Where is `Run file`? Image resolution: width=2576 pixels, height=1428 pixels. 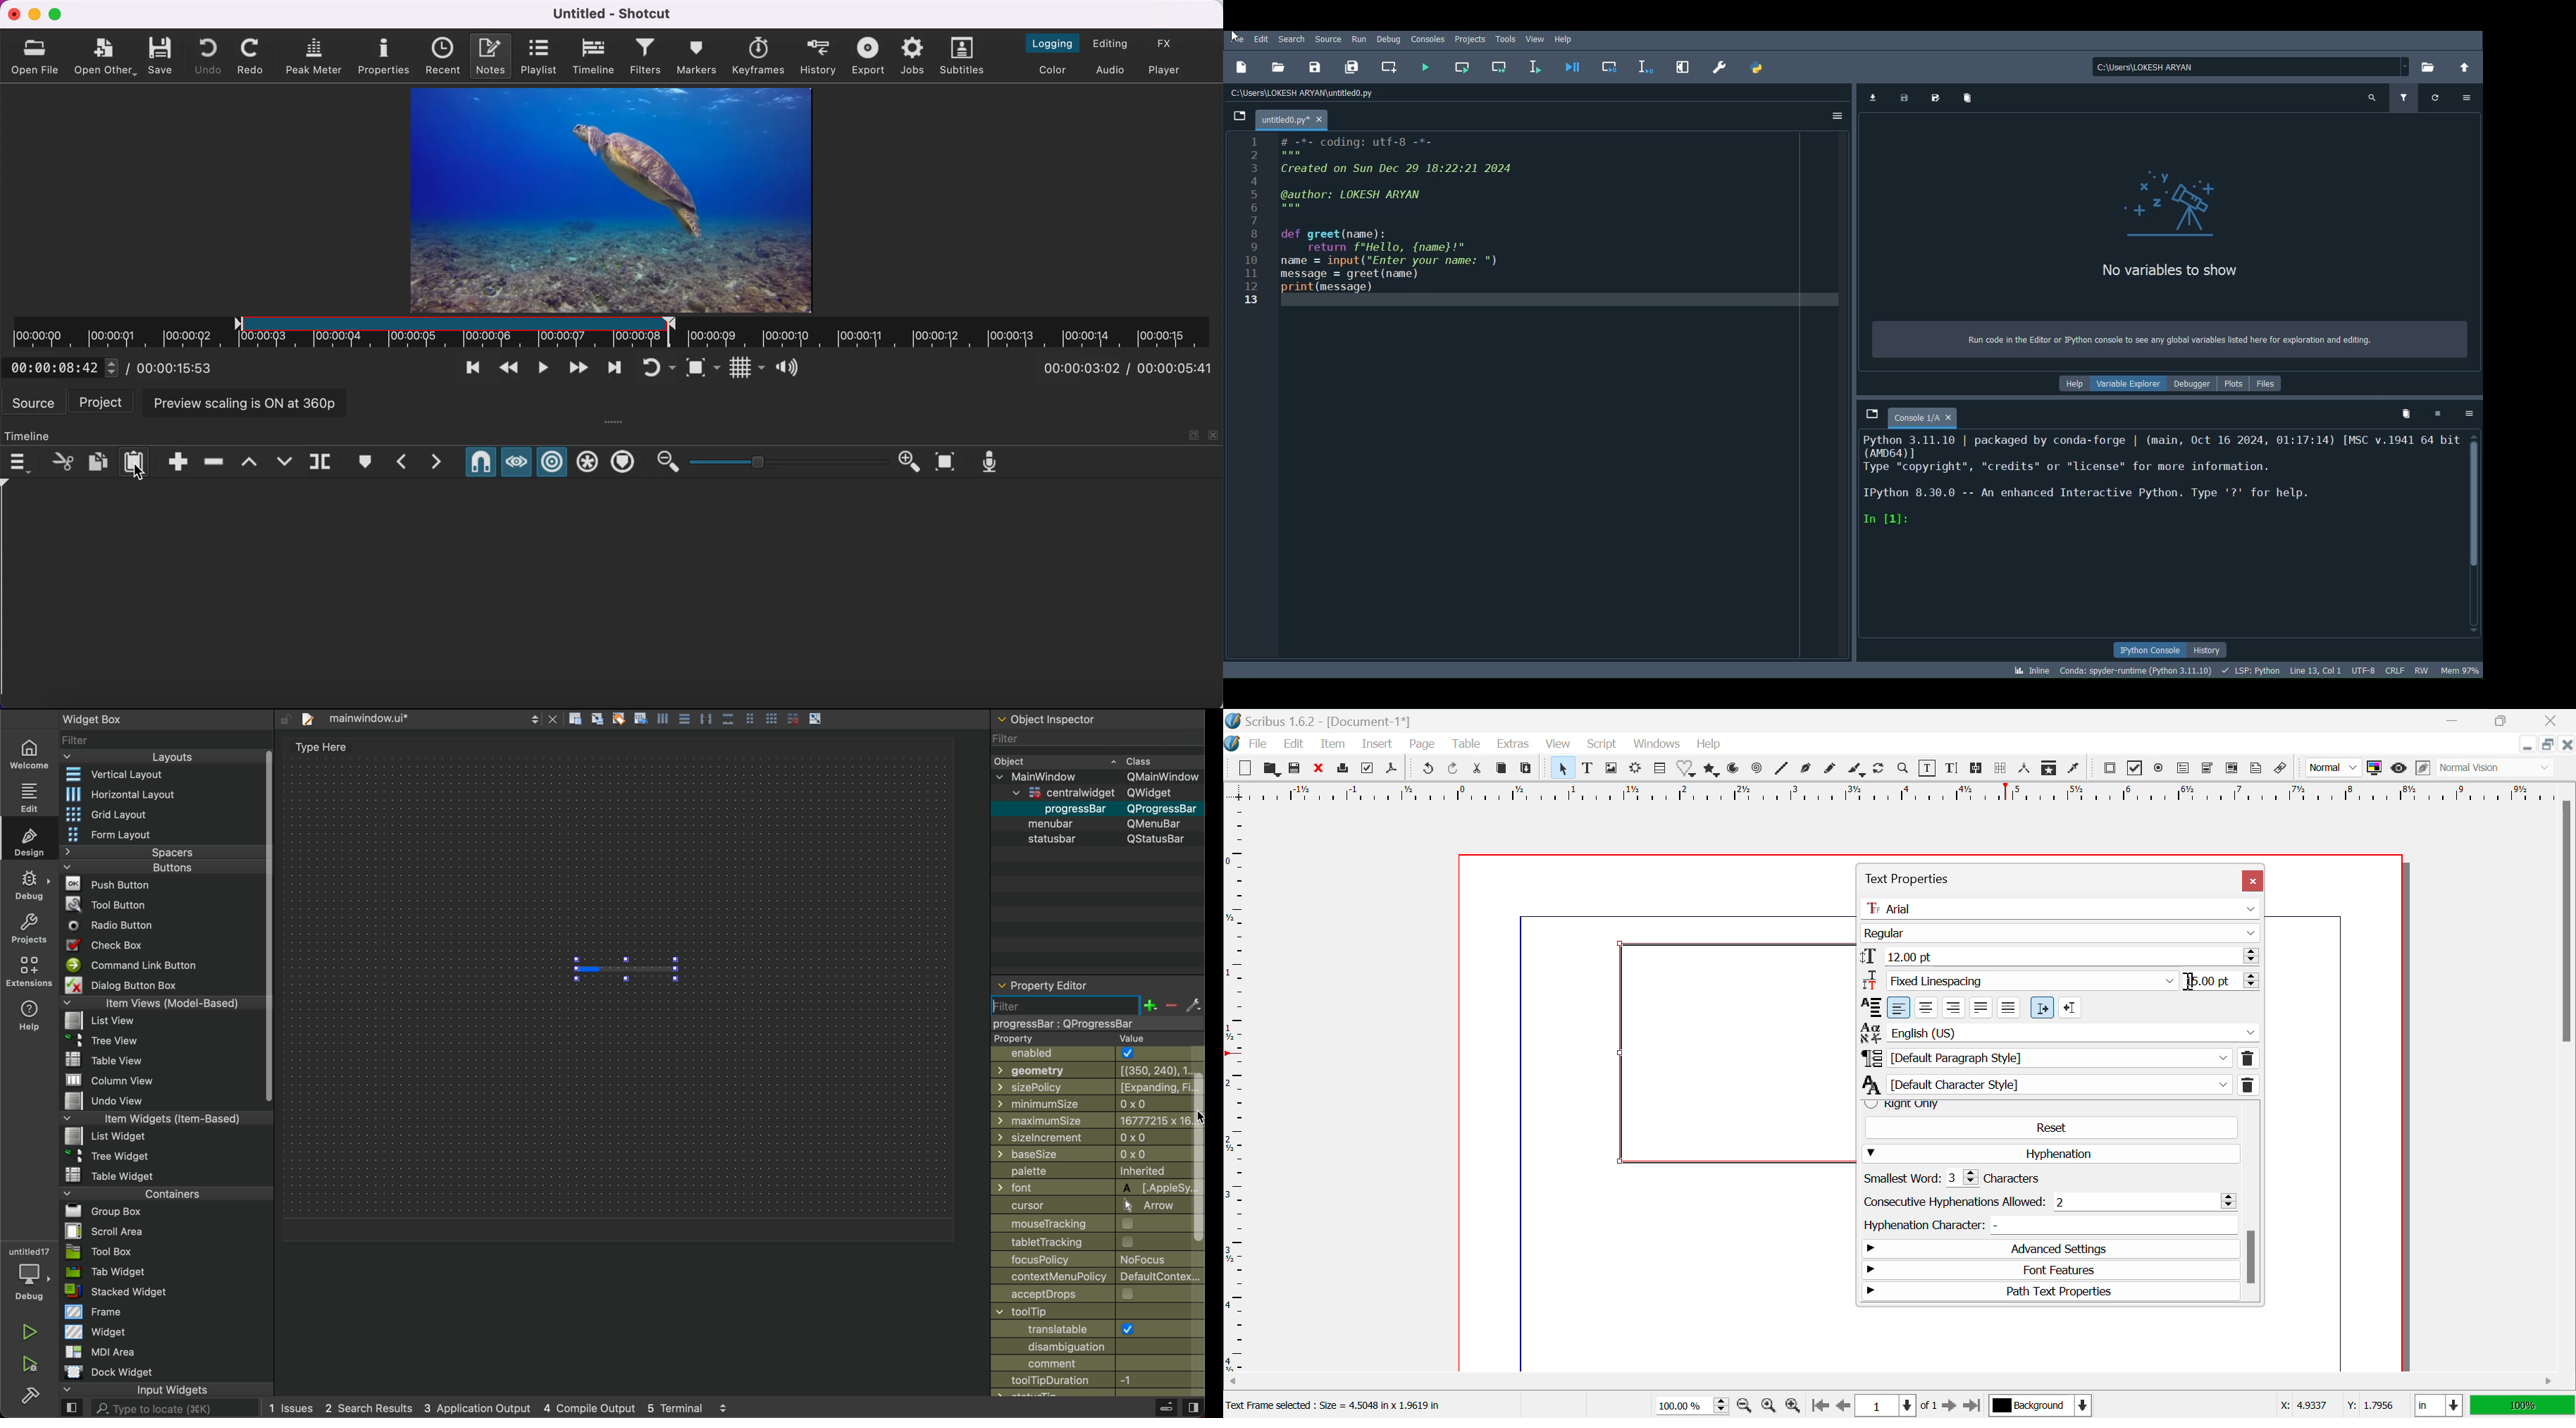
Run file is located at coordinates (1425, 66).